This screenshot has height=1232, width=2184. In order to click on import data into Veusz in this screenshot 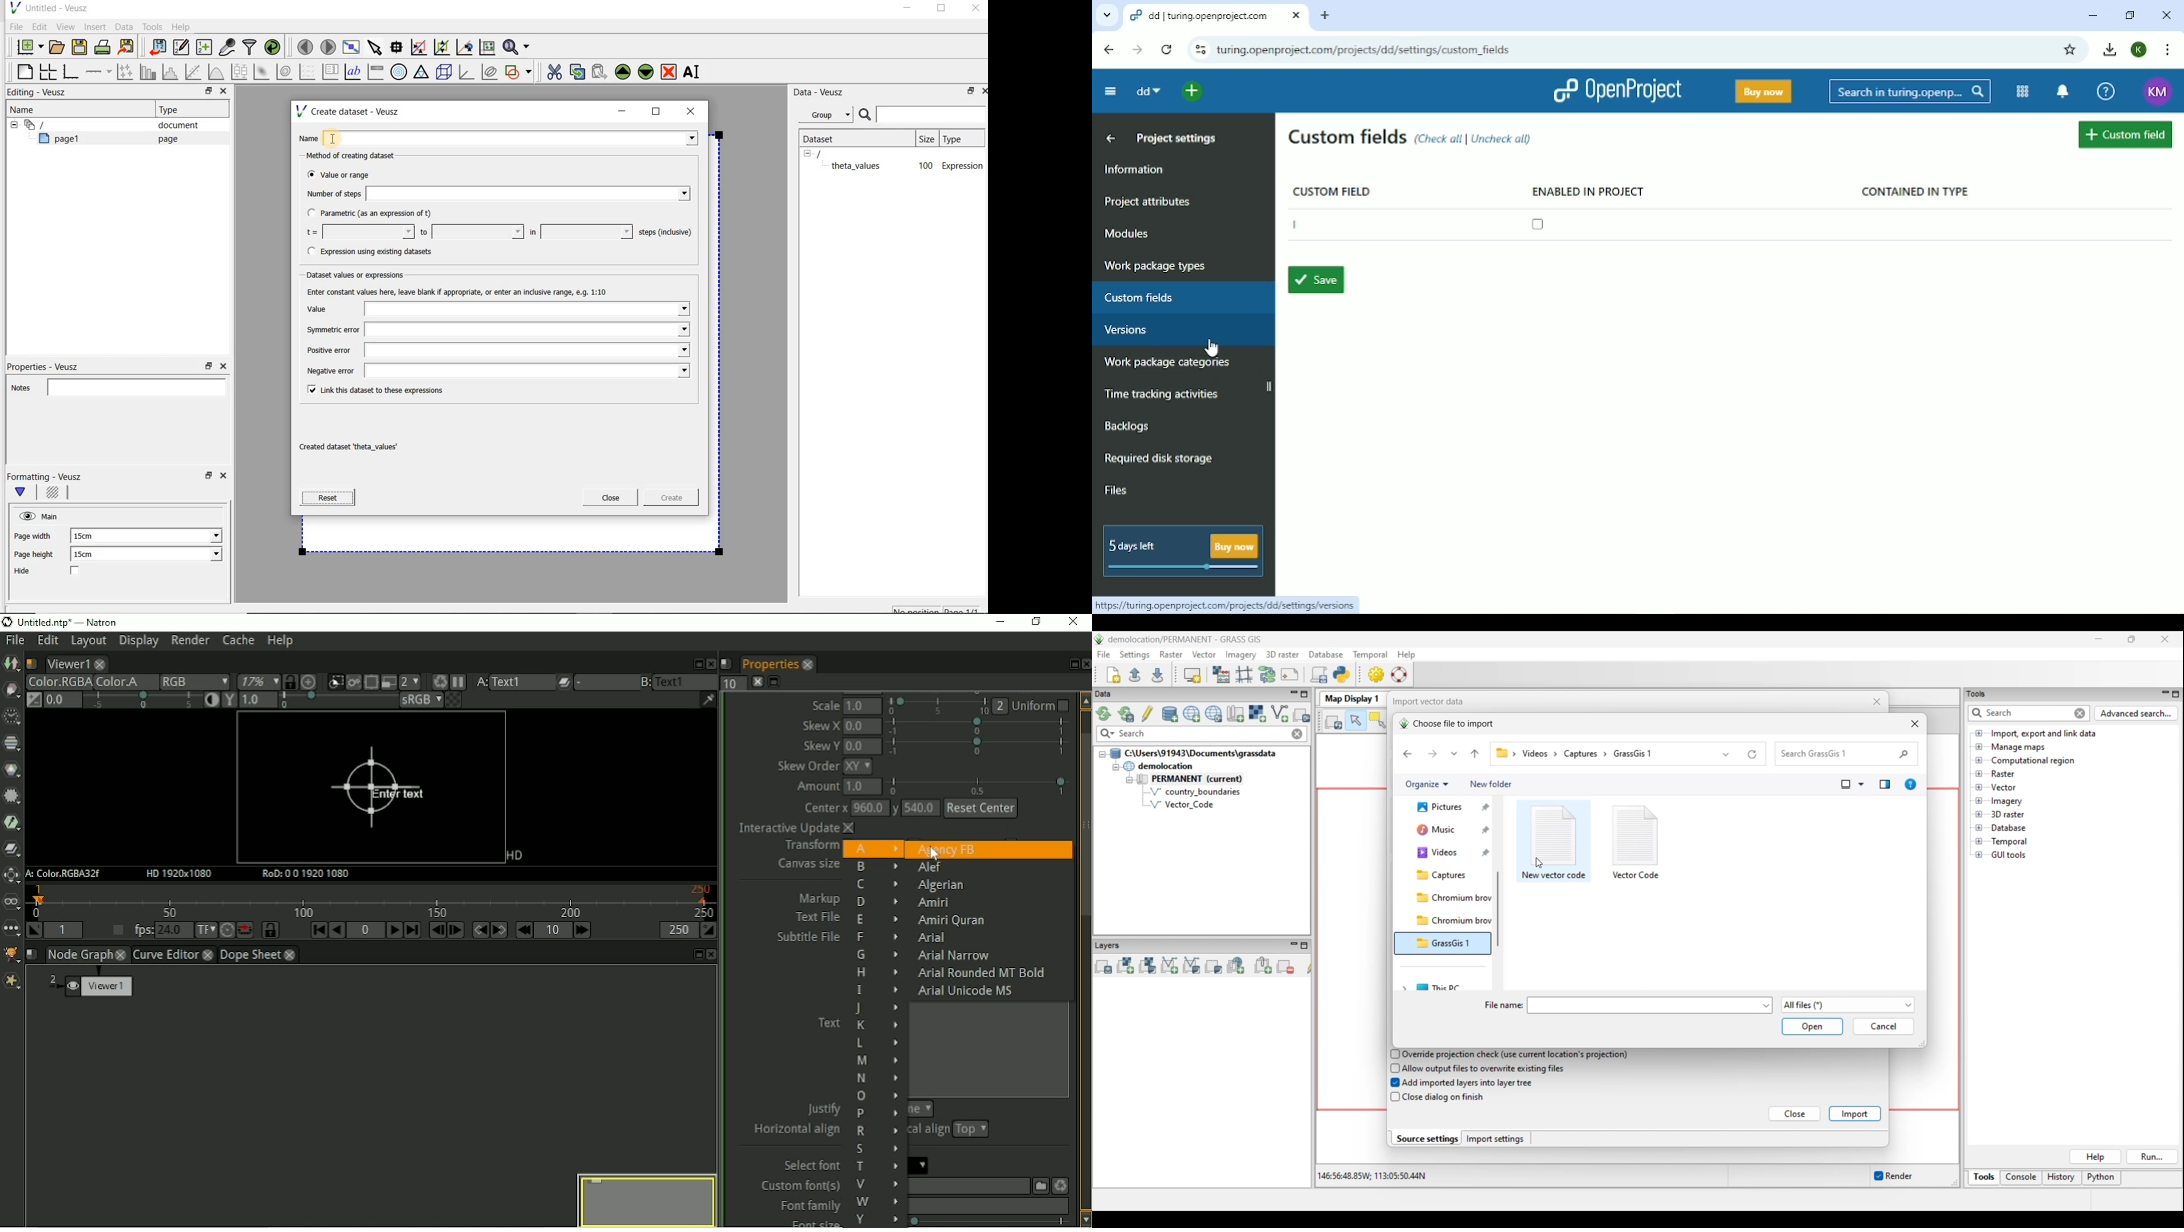, I will do `click(156, 48)`.